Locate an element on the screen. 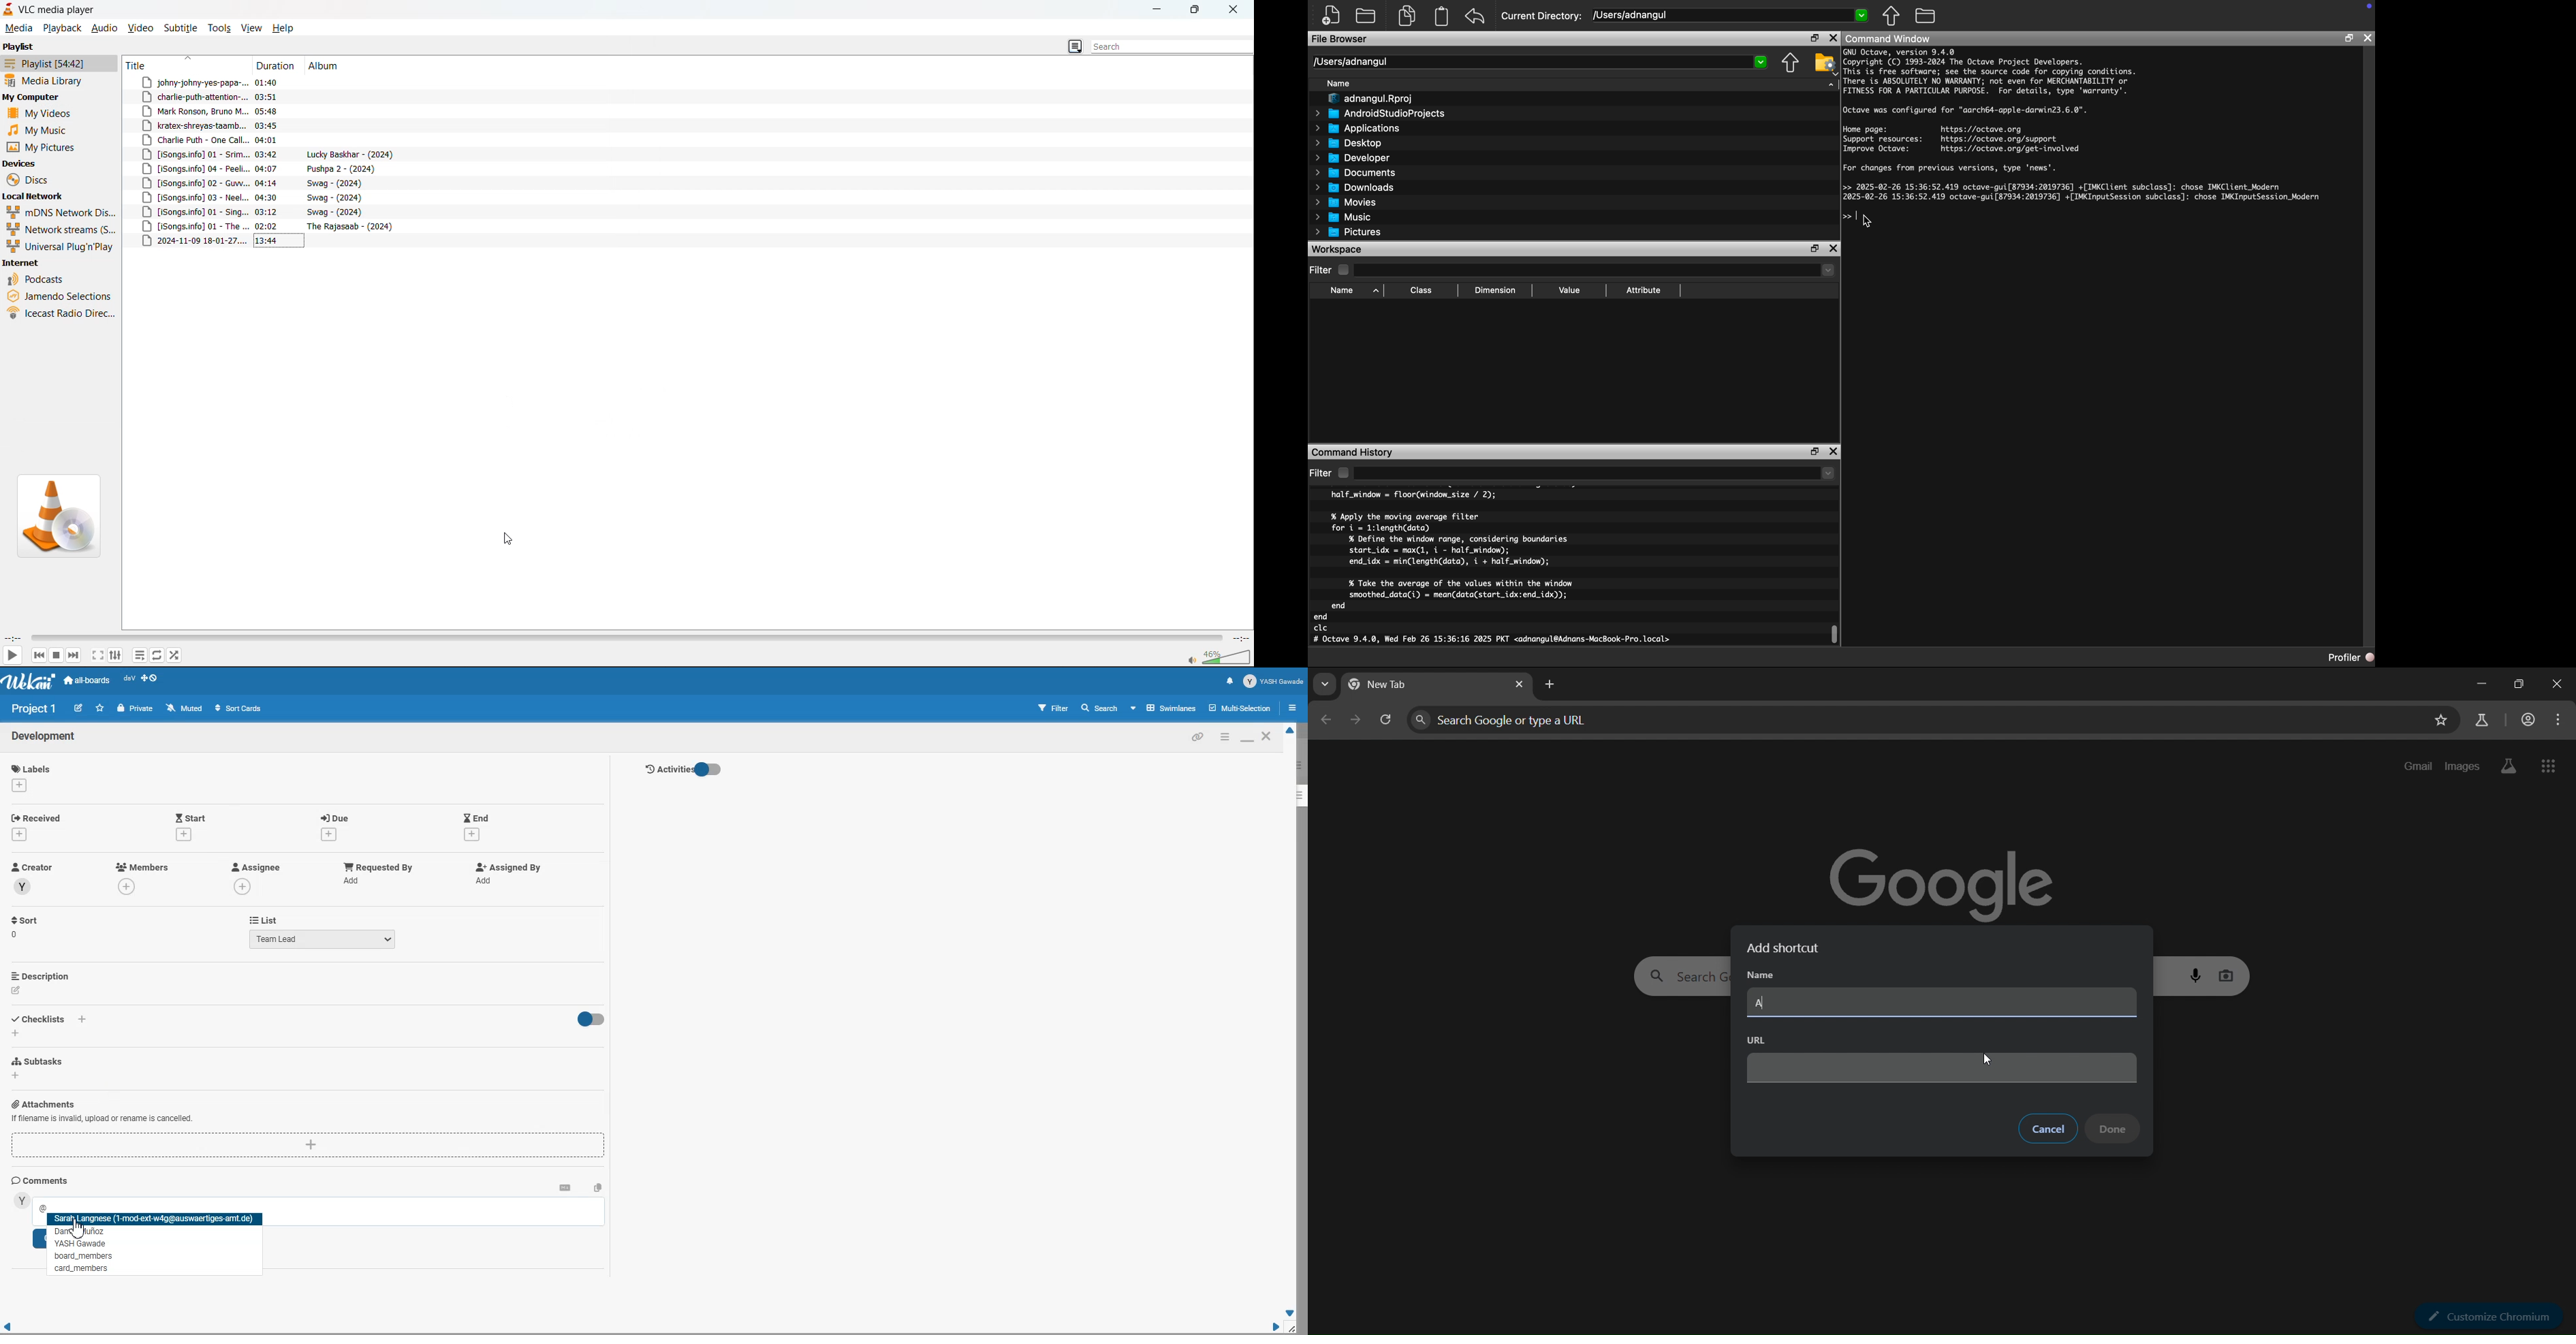  music is located at coordinates (35, 129).